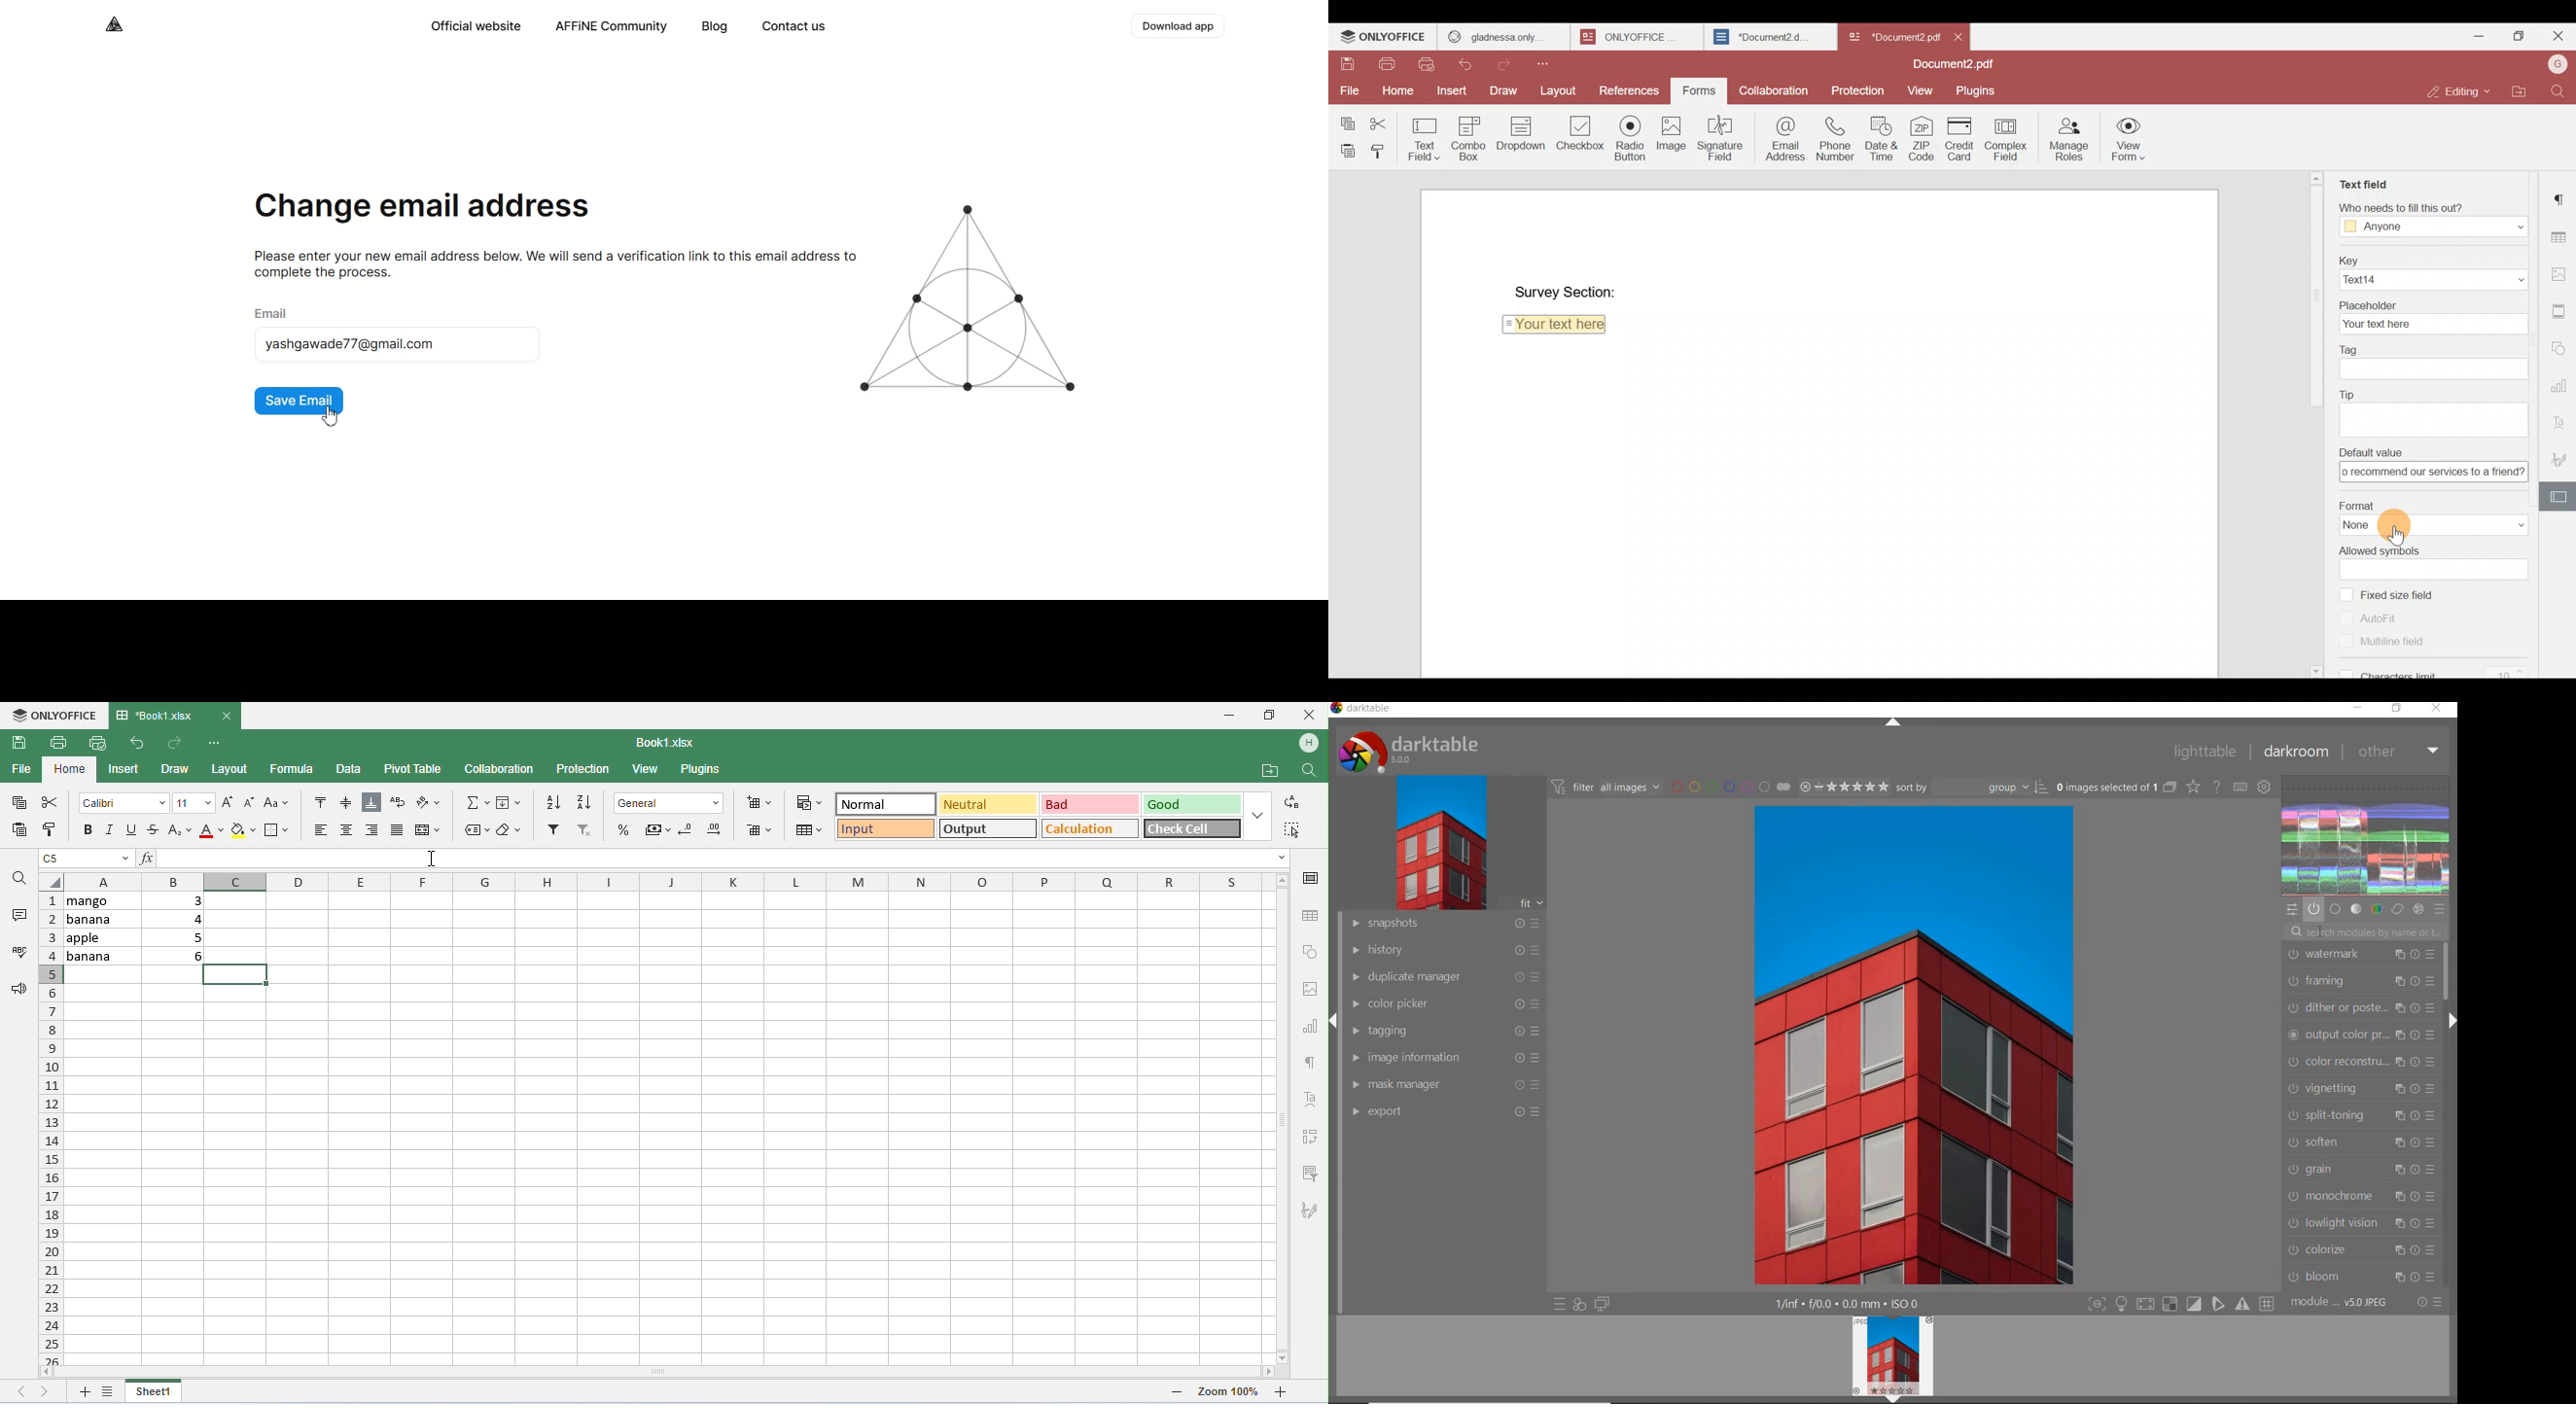 The image size is (2576, 1428). What do you see at coordinates (1891, 36) in the screenshot?
I see `*Document2 pd` at bounding box center [1891, 36].